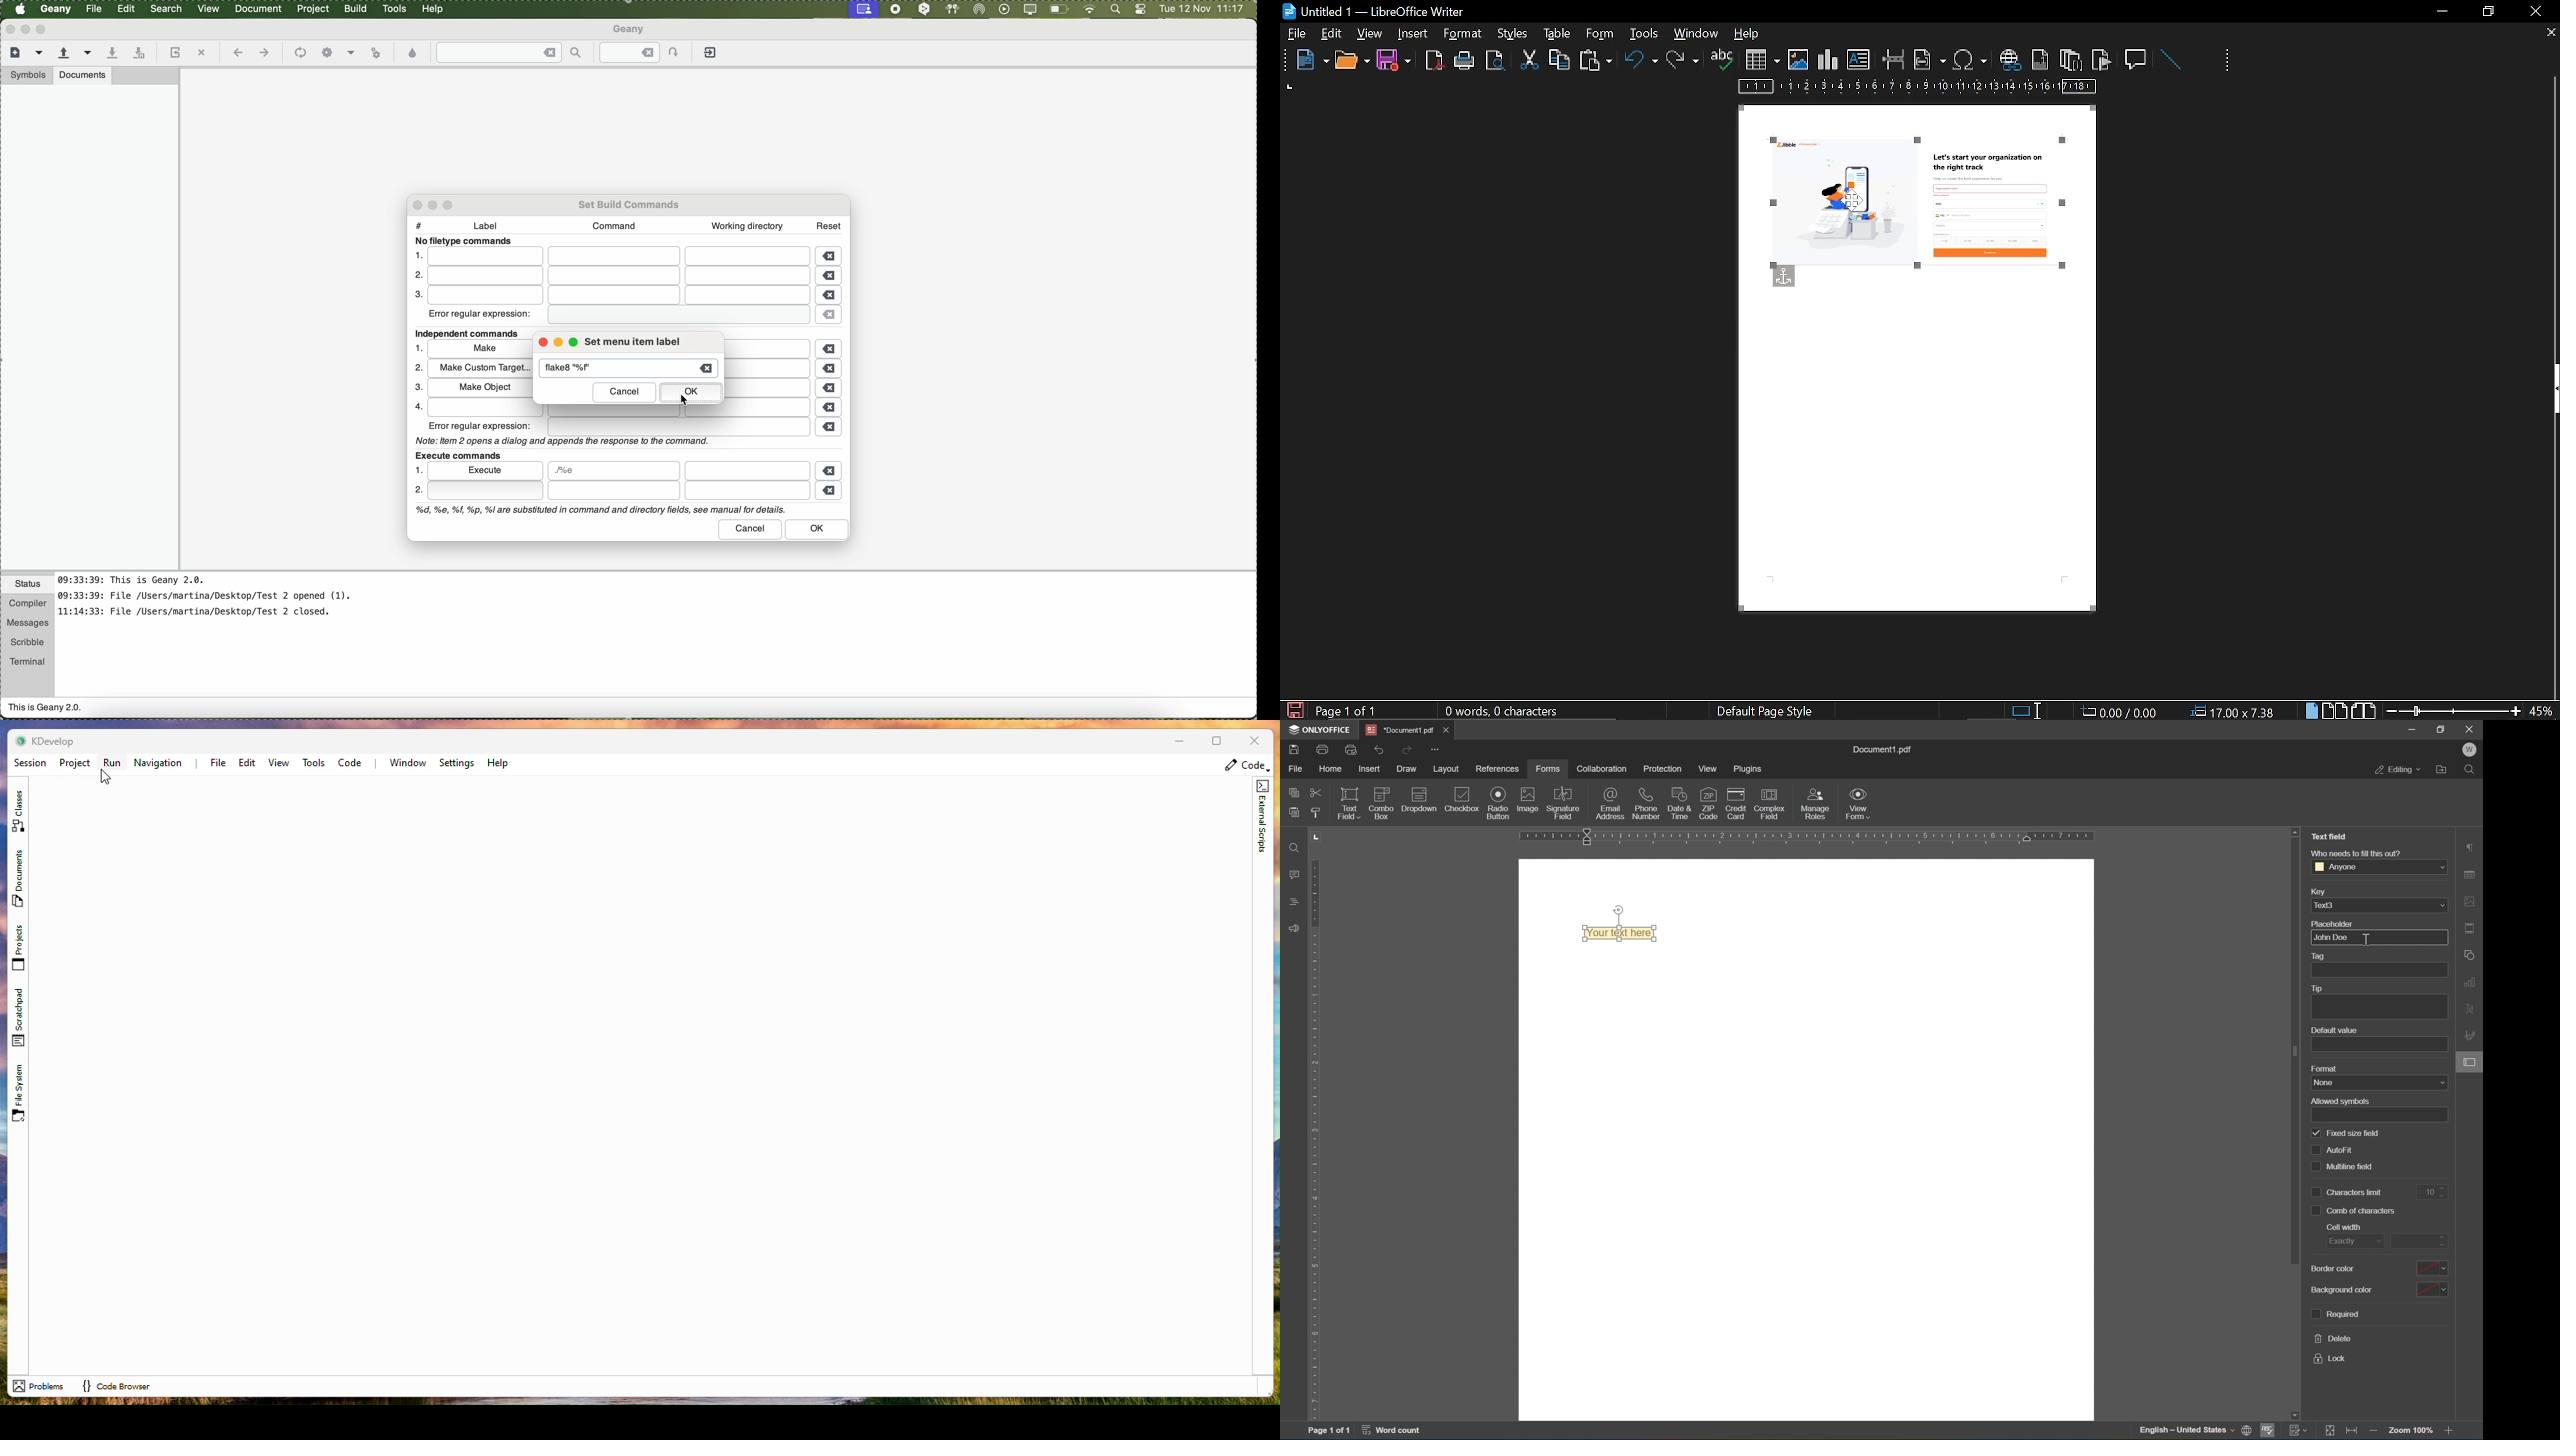  I want to click on insert page break, so click(1894, 60).